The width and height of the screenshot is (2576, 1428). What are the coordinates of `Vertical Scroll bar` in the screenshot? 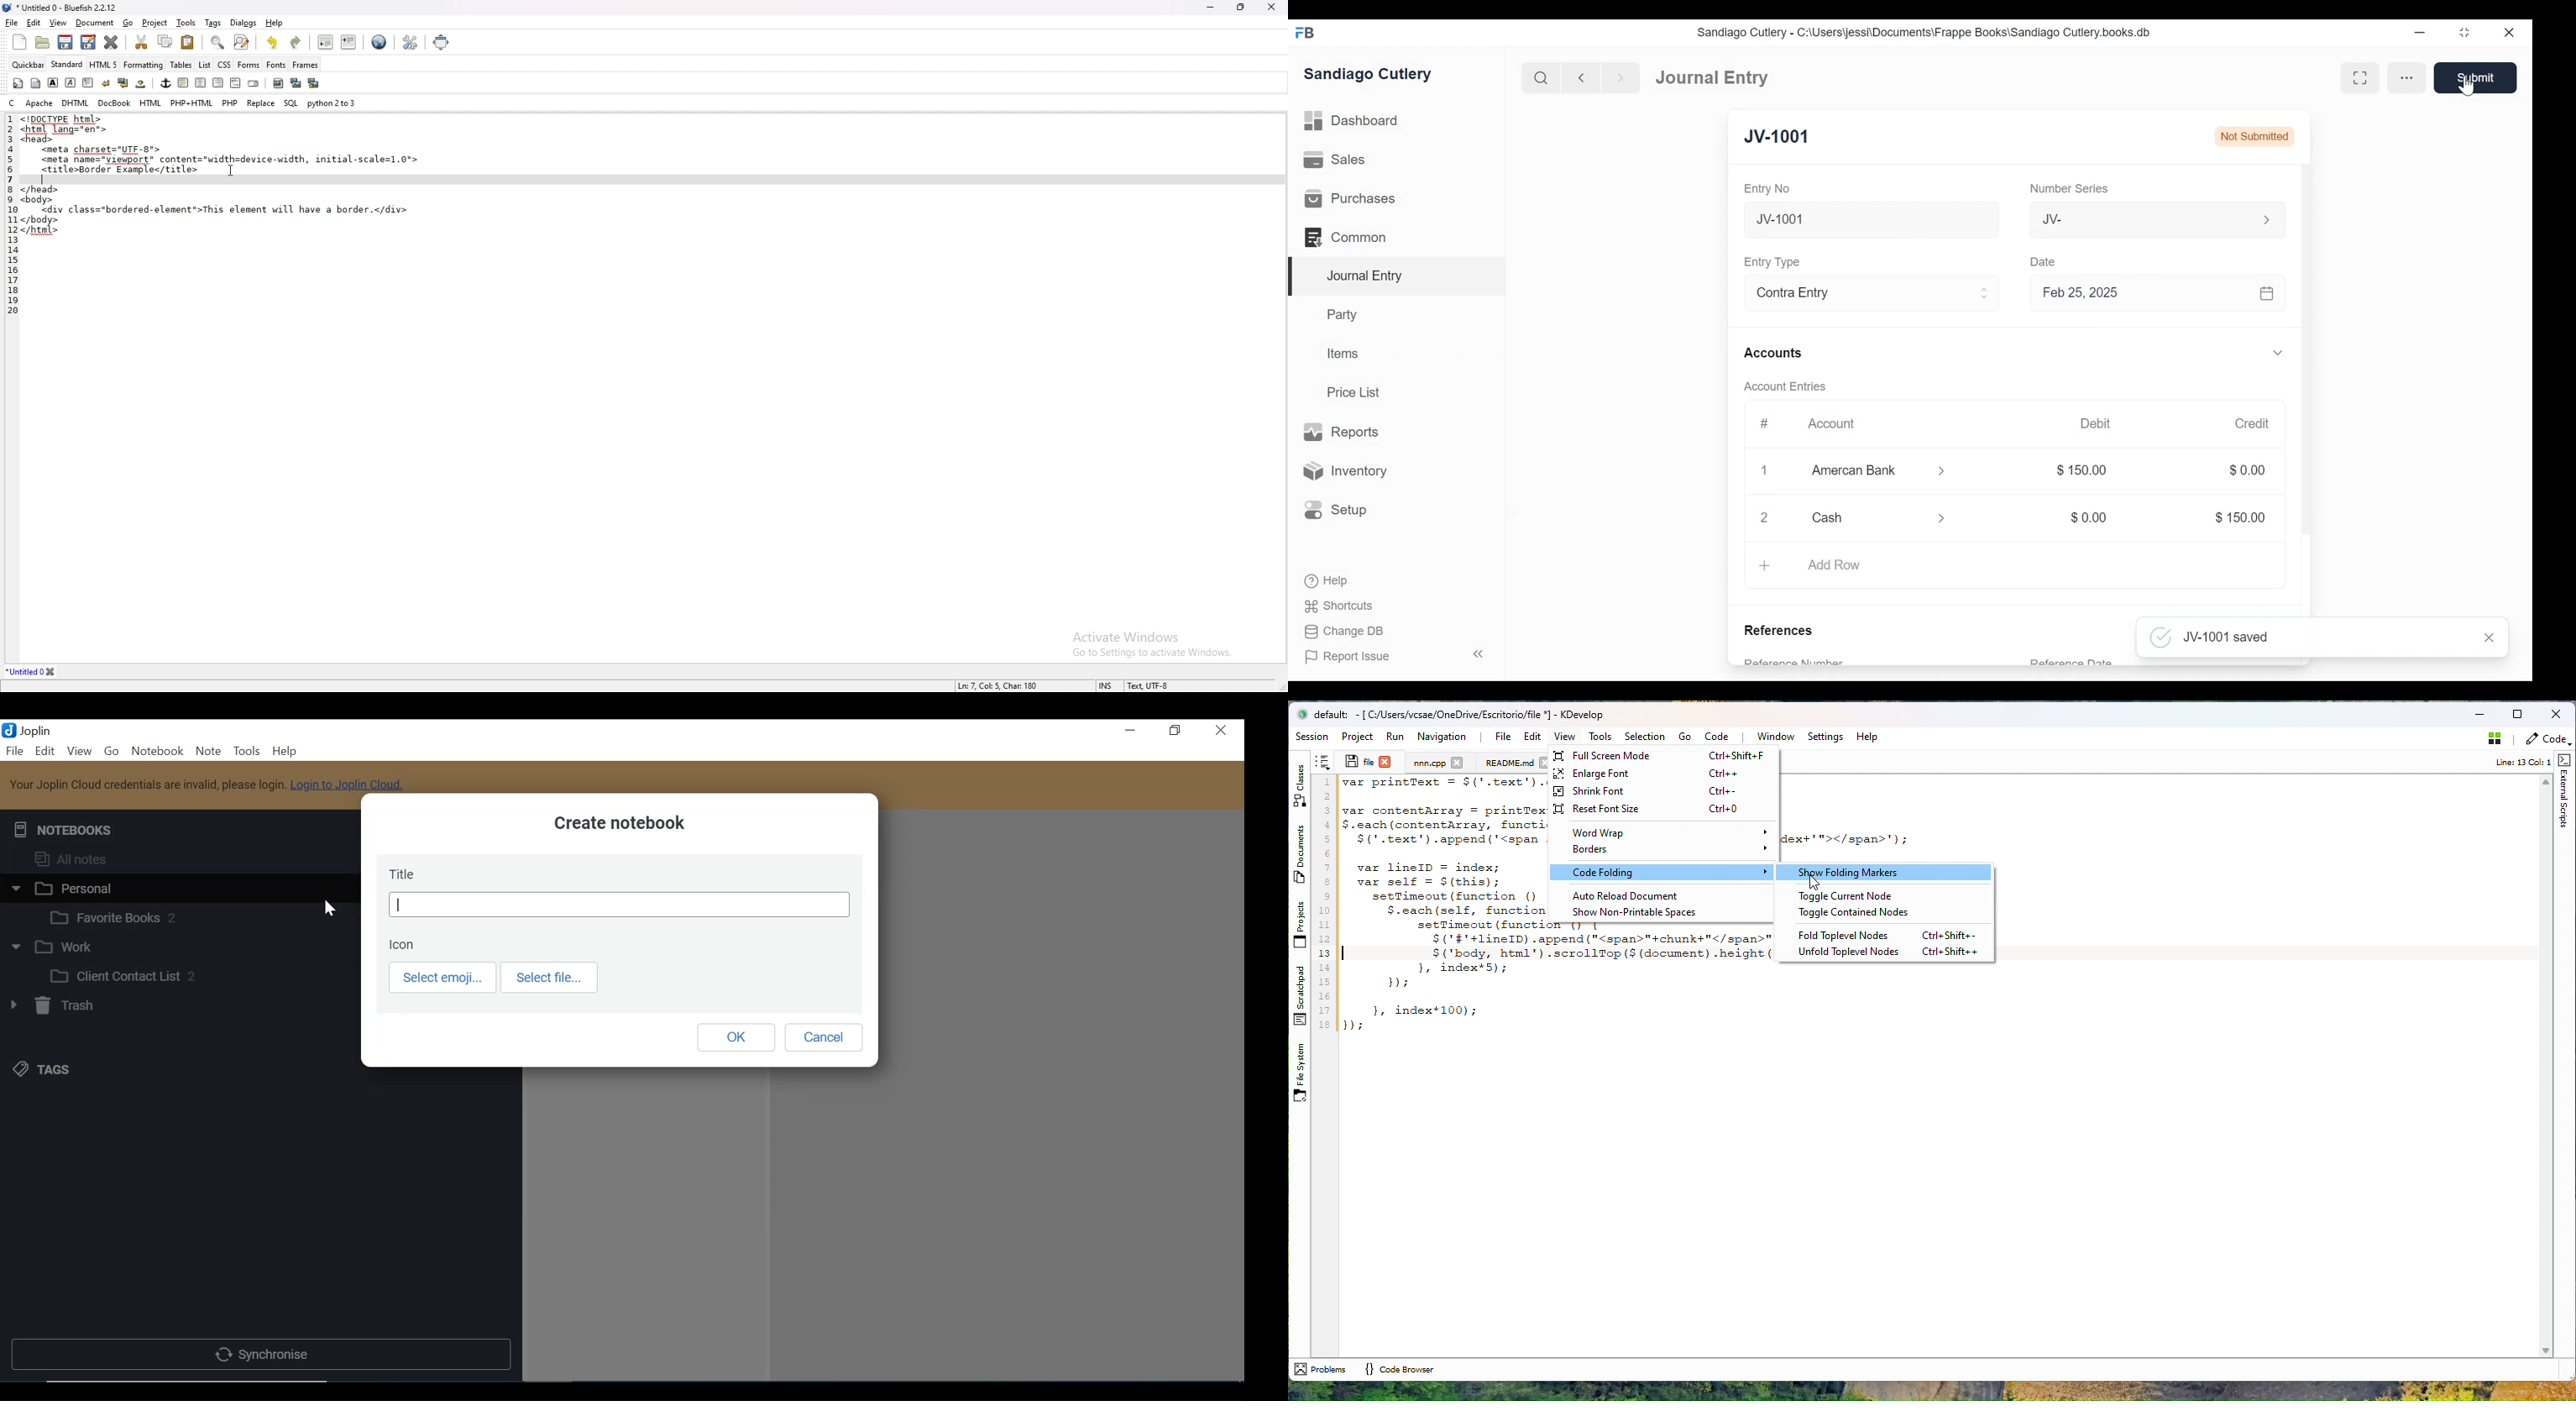 It's located at (2308, 368).